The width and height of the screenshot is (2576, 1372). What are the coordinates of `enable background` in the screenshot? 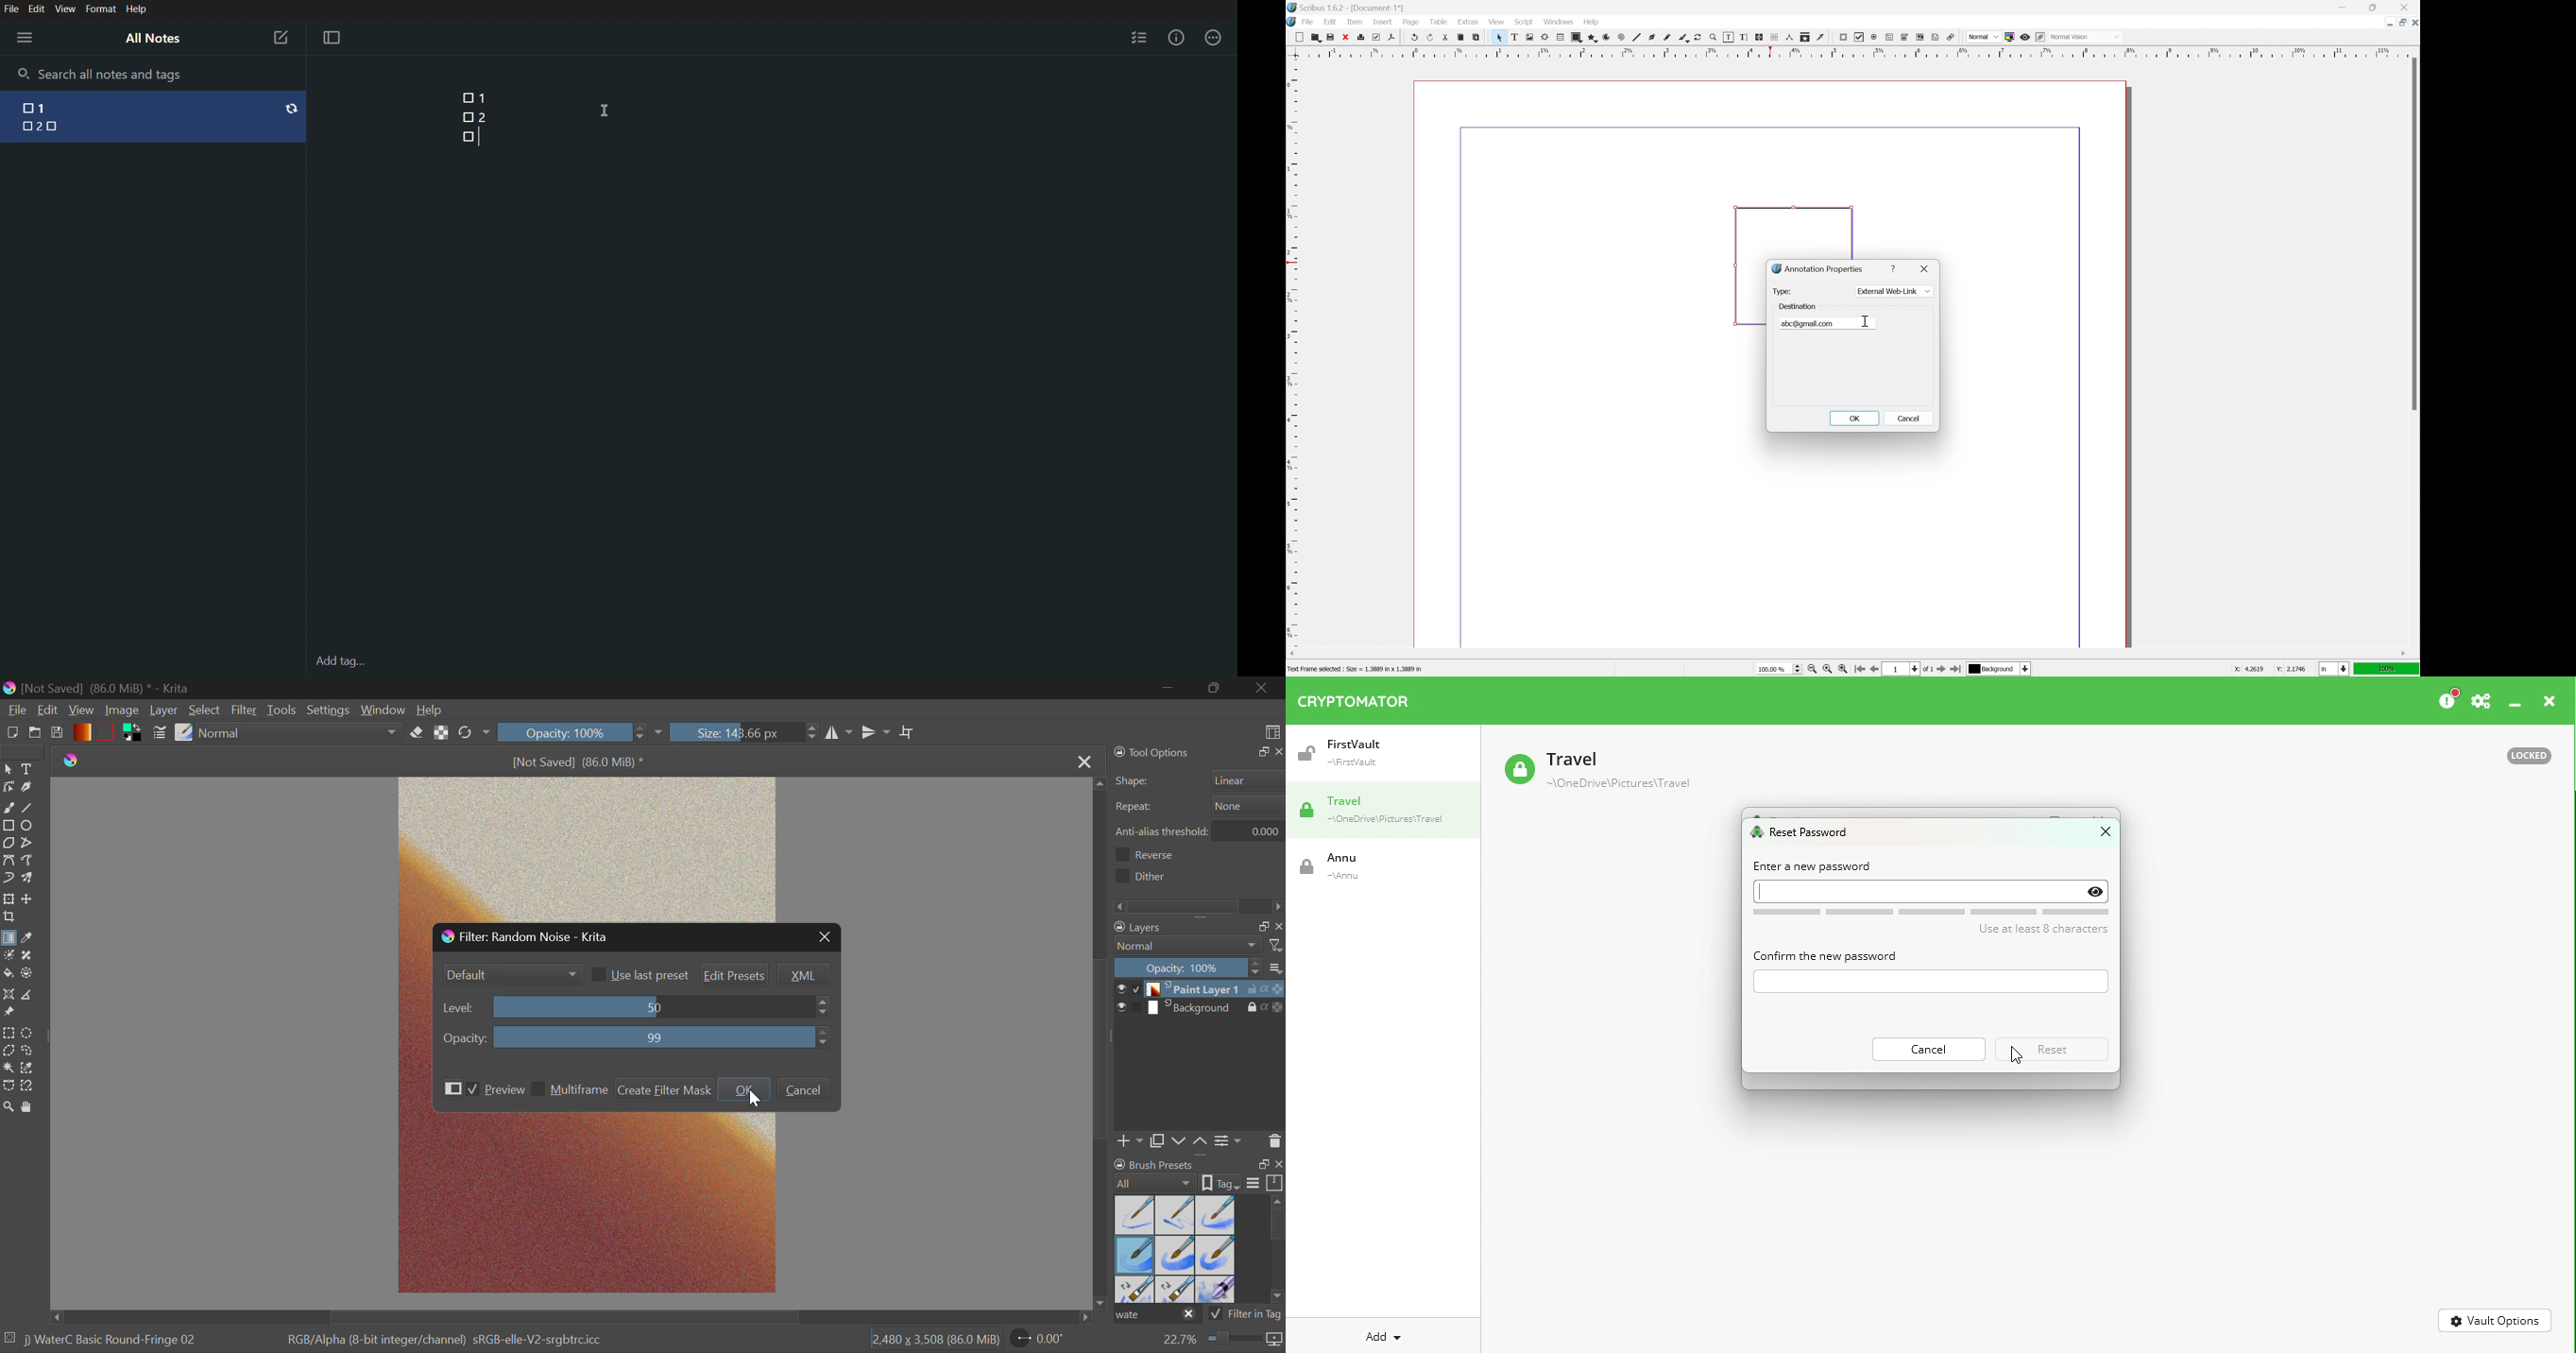 It's located at (1138, 1011).